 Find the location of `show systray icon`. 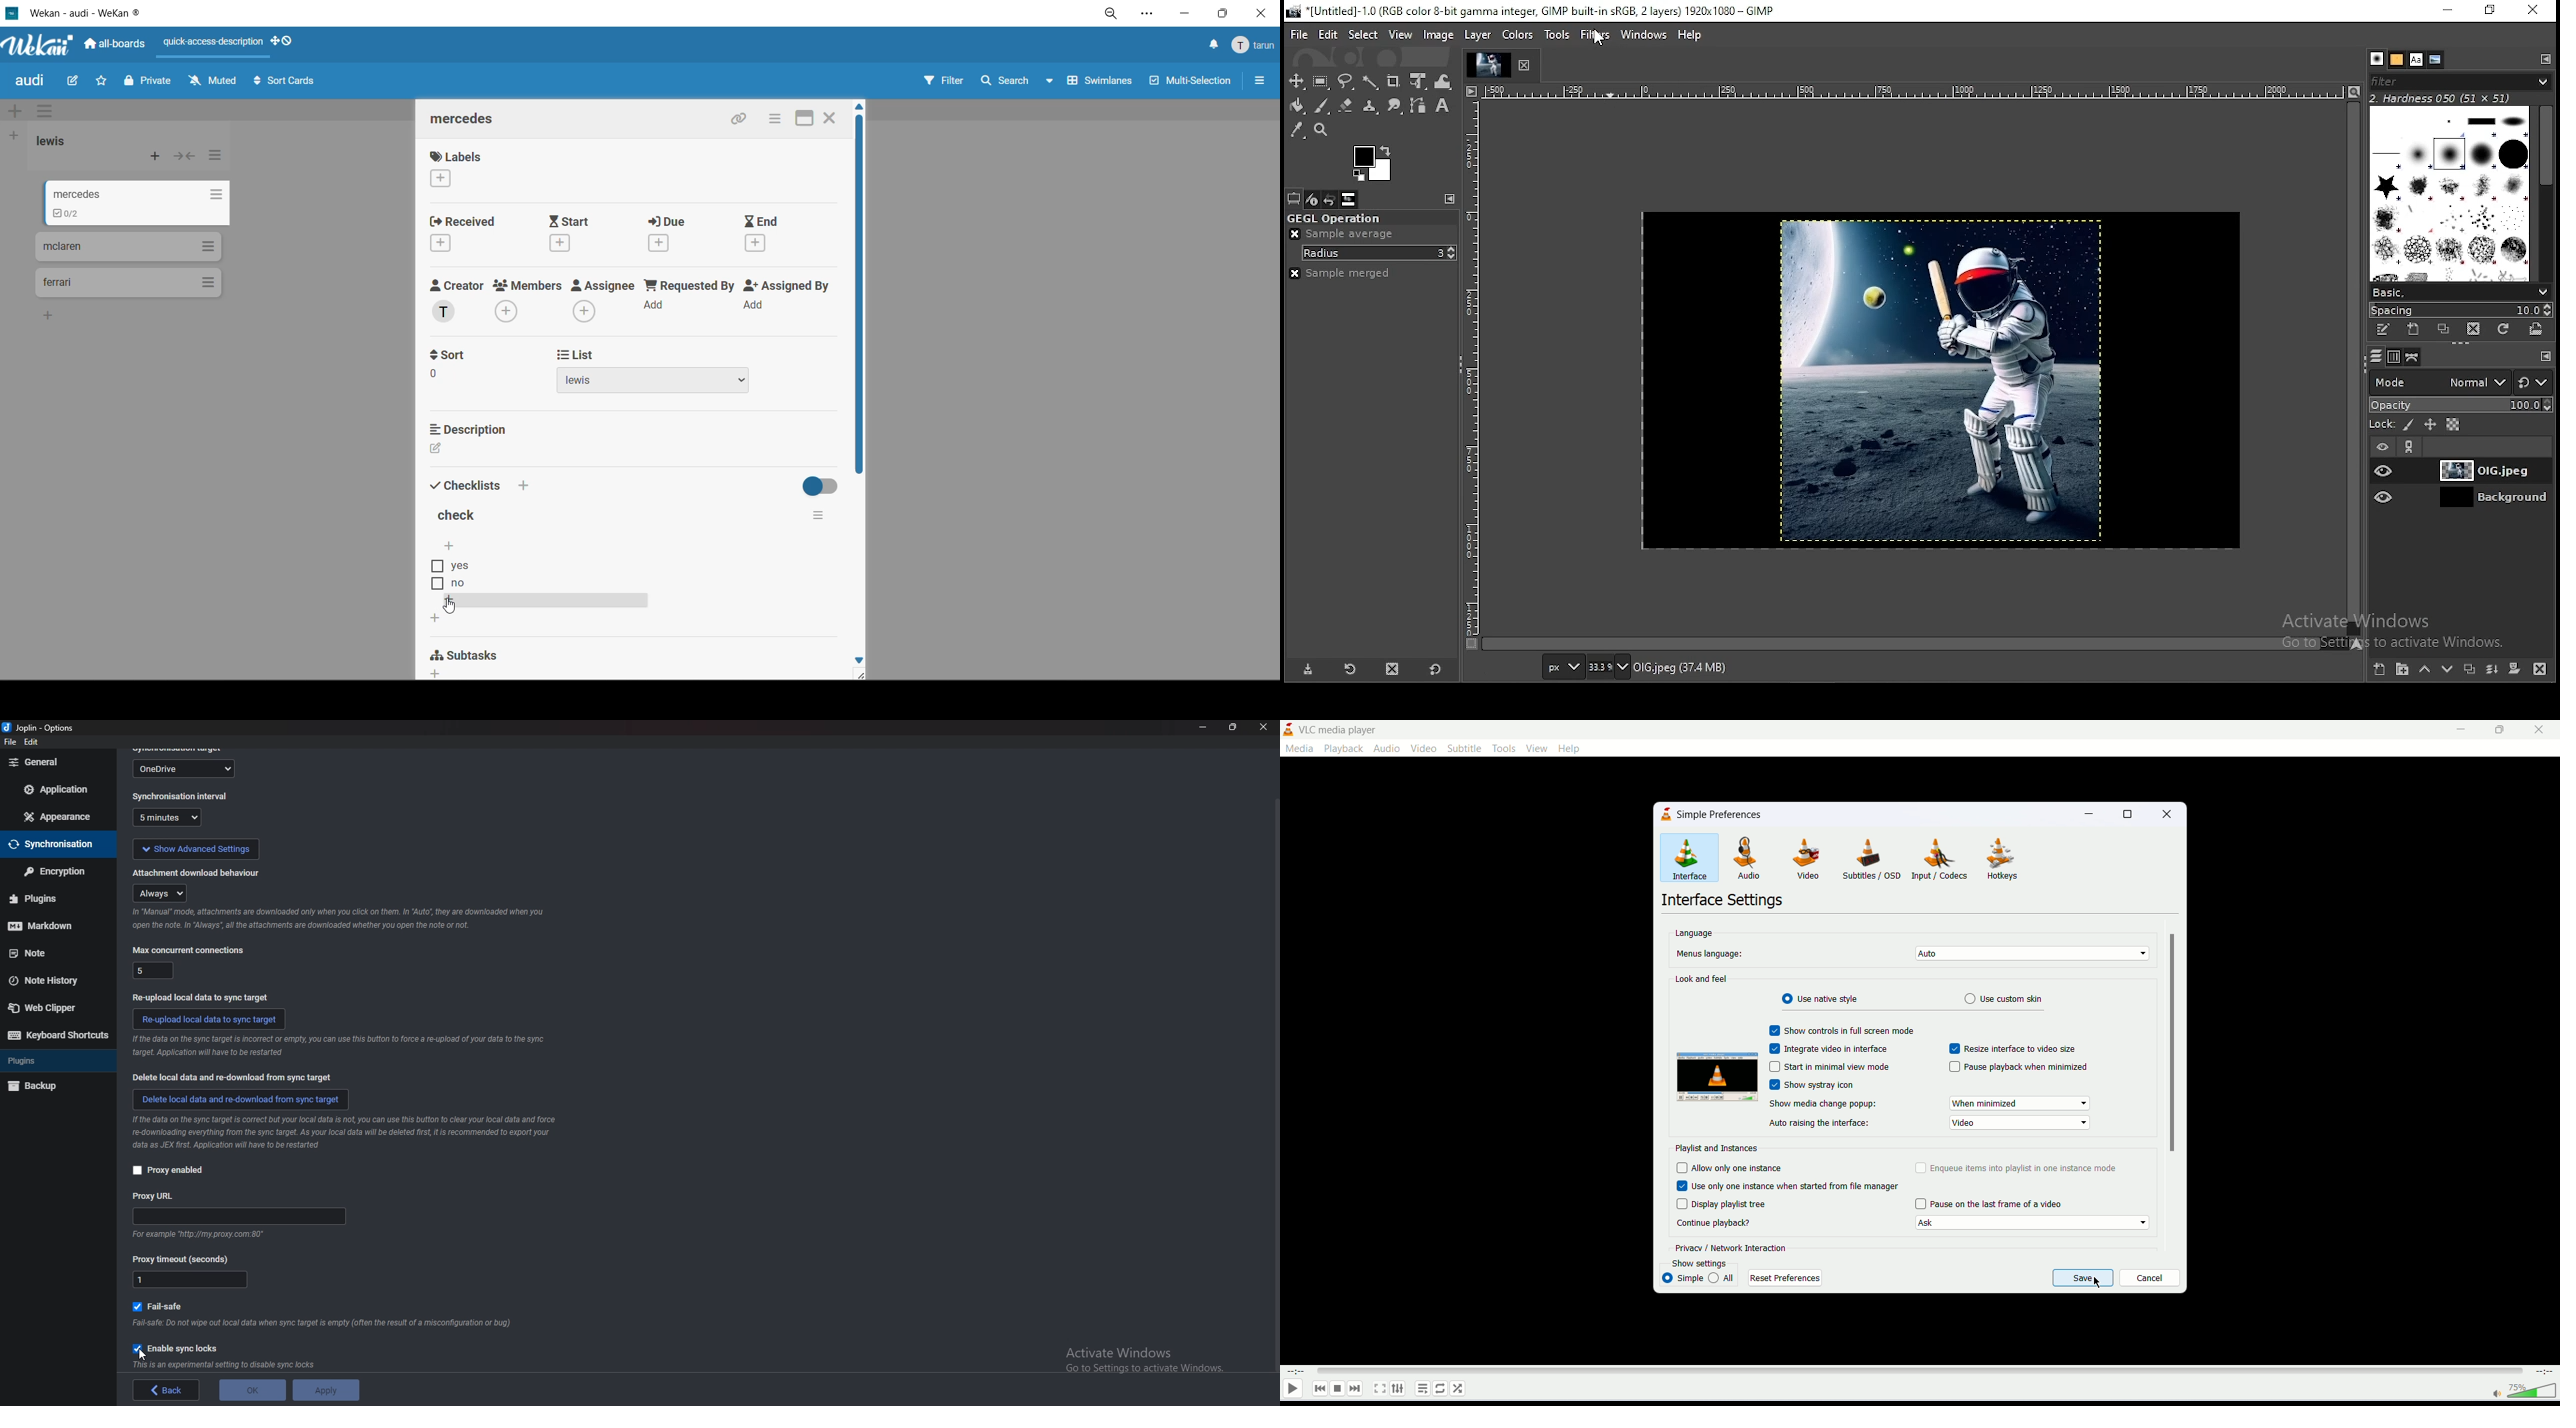

show systray icon is located at coordinates (1817, 1085).